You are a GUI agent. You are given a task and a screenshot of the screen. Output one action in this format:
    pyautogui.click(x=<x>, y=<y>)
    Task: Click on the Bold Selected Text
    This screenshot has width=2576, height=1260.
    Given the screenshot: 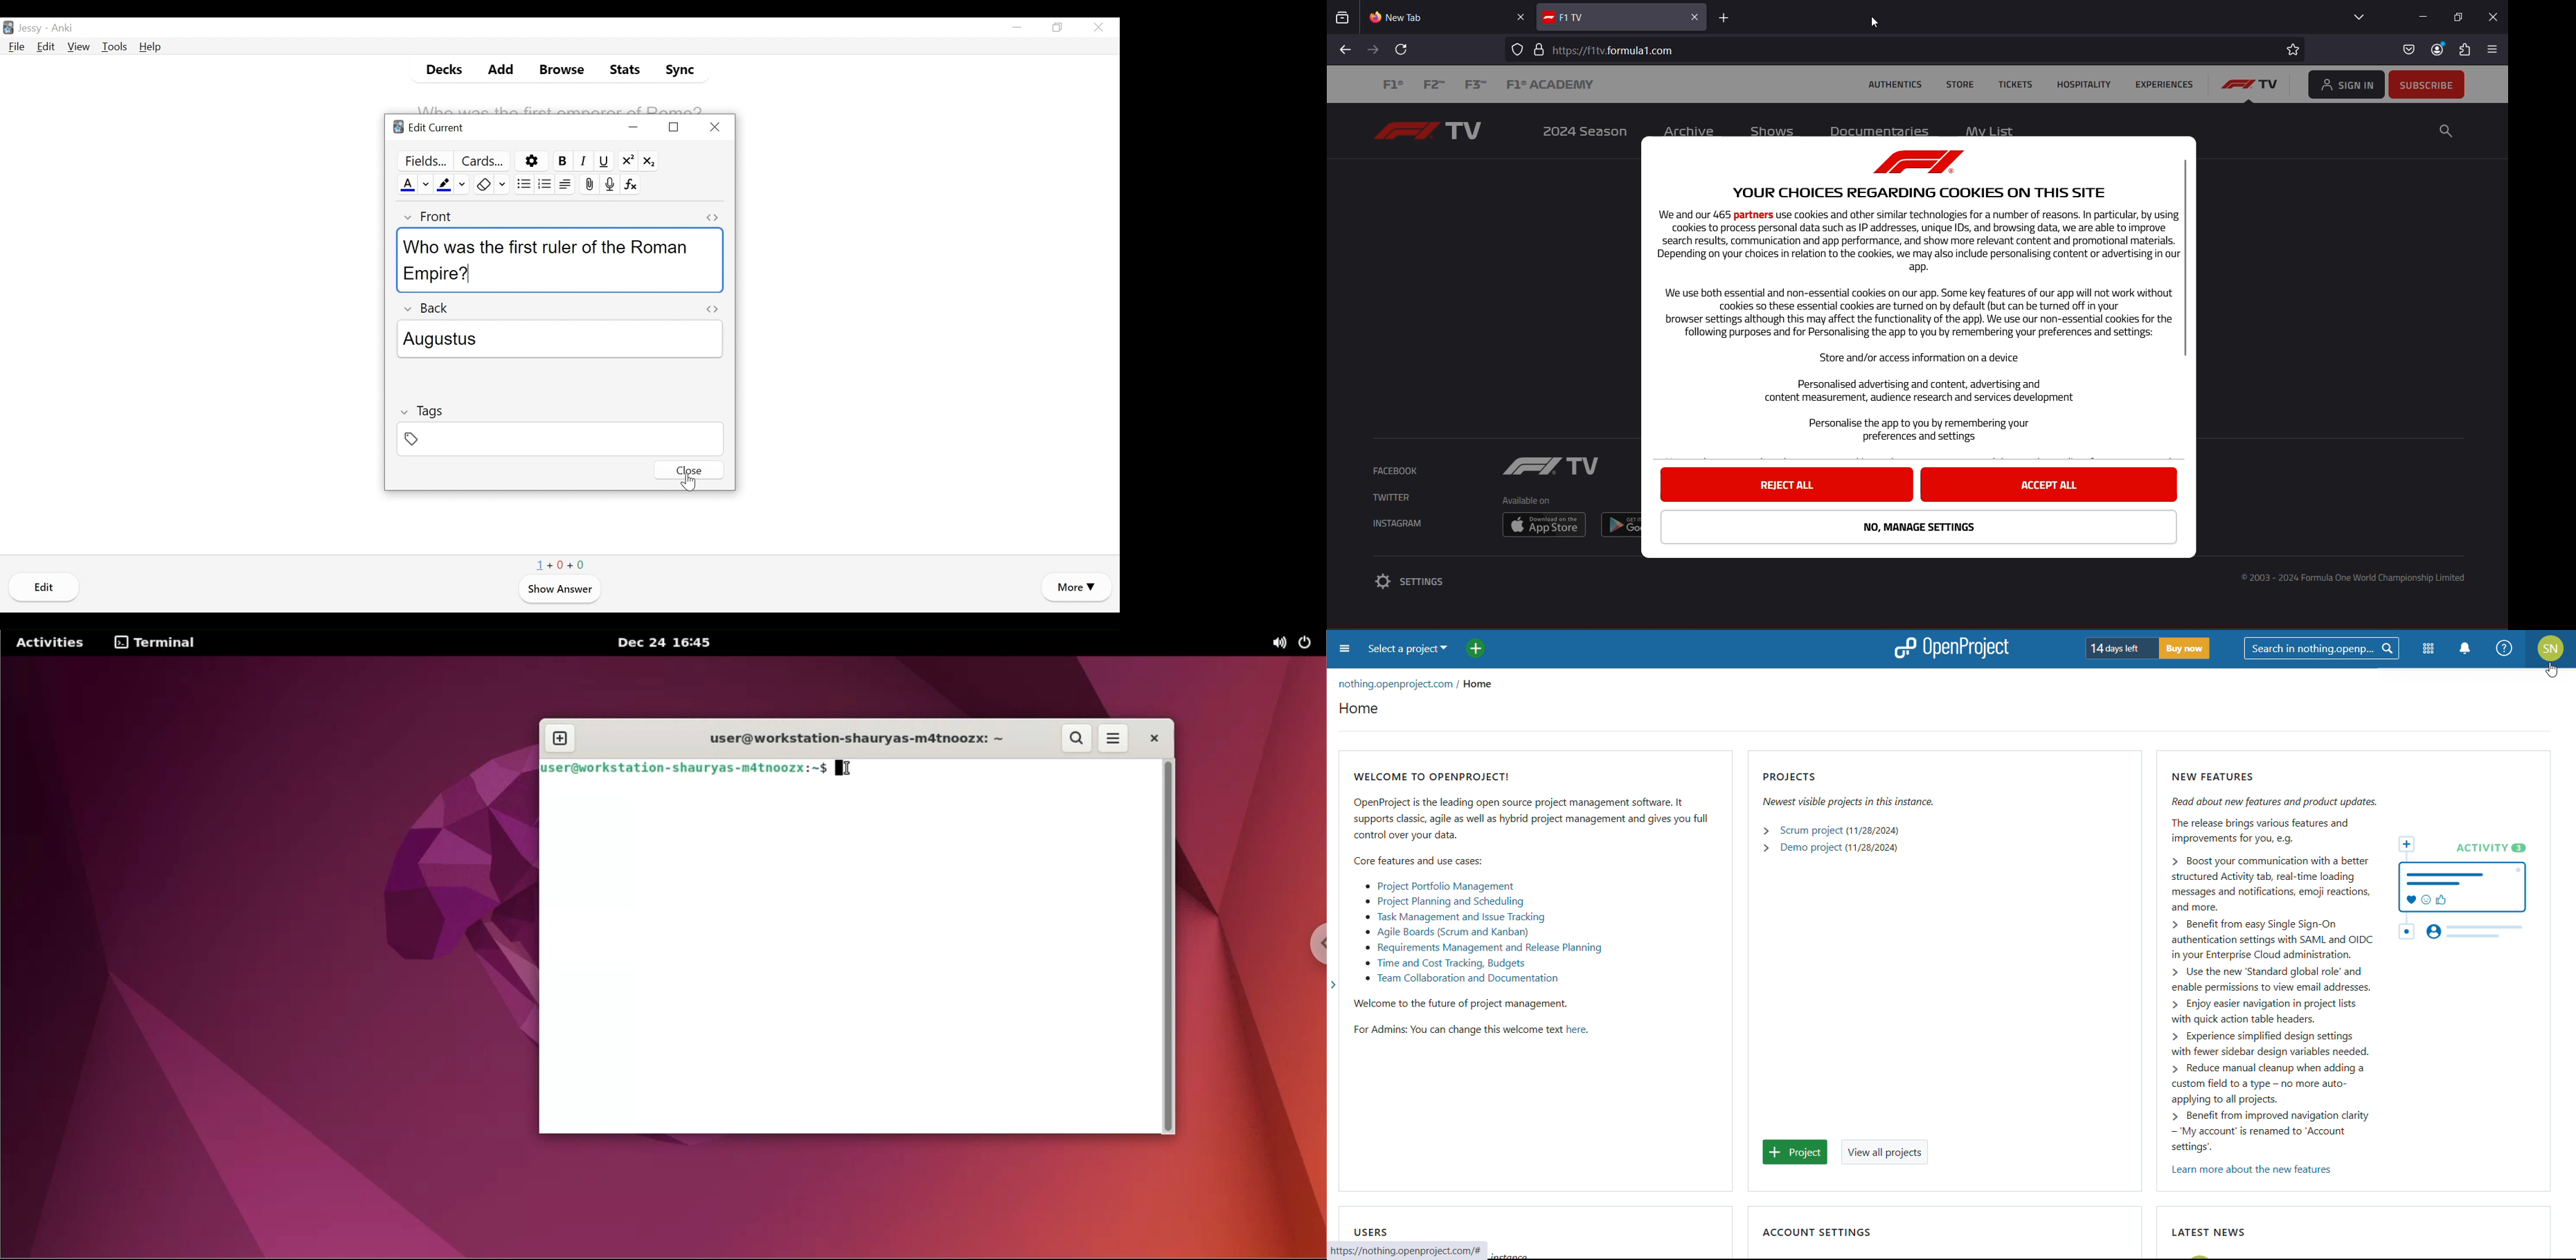 What is the action you would take?
    pyautogui.click(x=561, y=161)
    